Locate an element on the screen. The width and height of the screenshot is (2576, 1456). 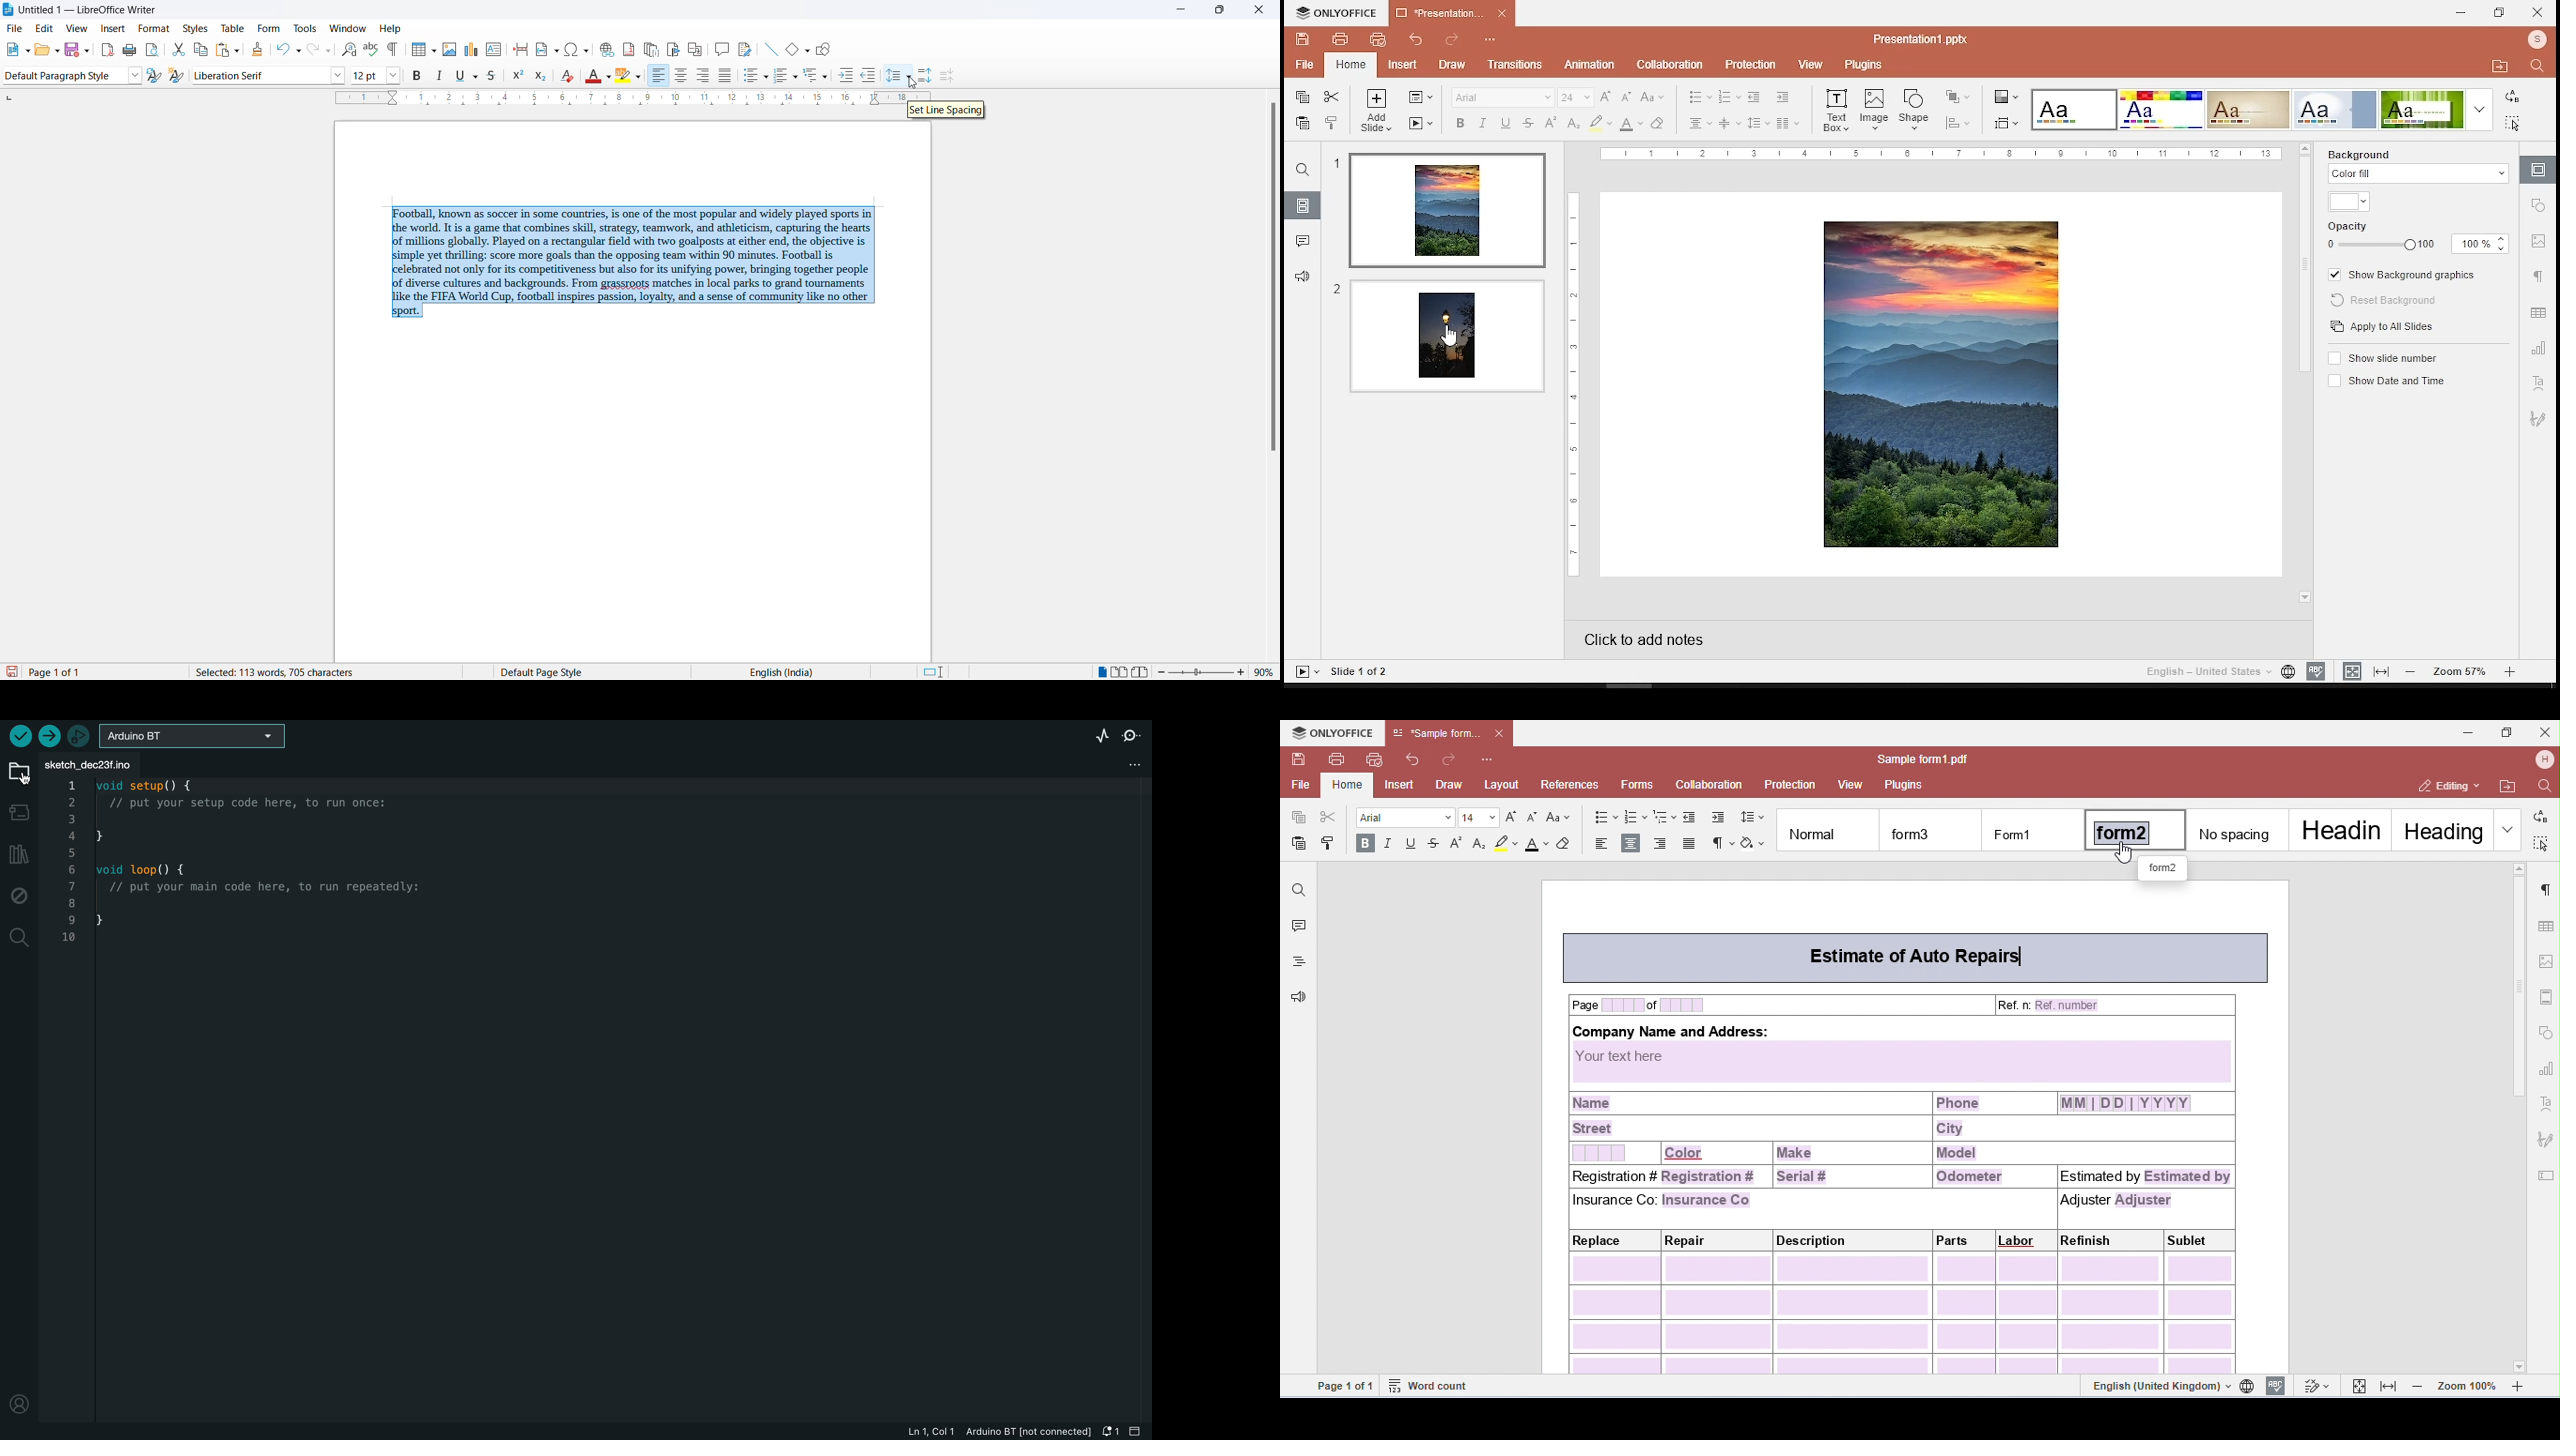
insert footnote is located at coordinates (629, 51).